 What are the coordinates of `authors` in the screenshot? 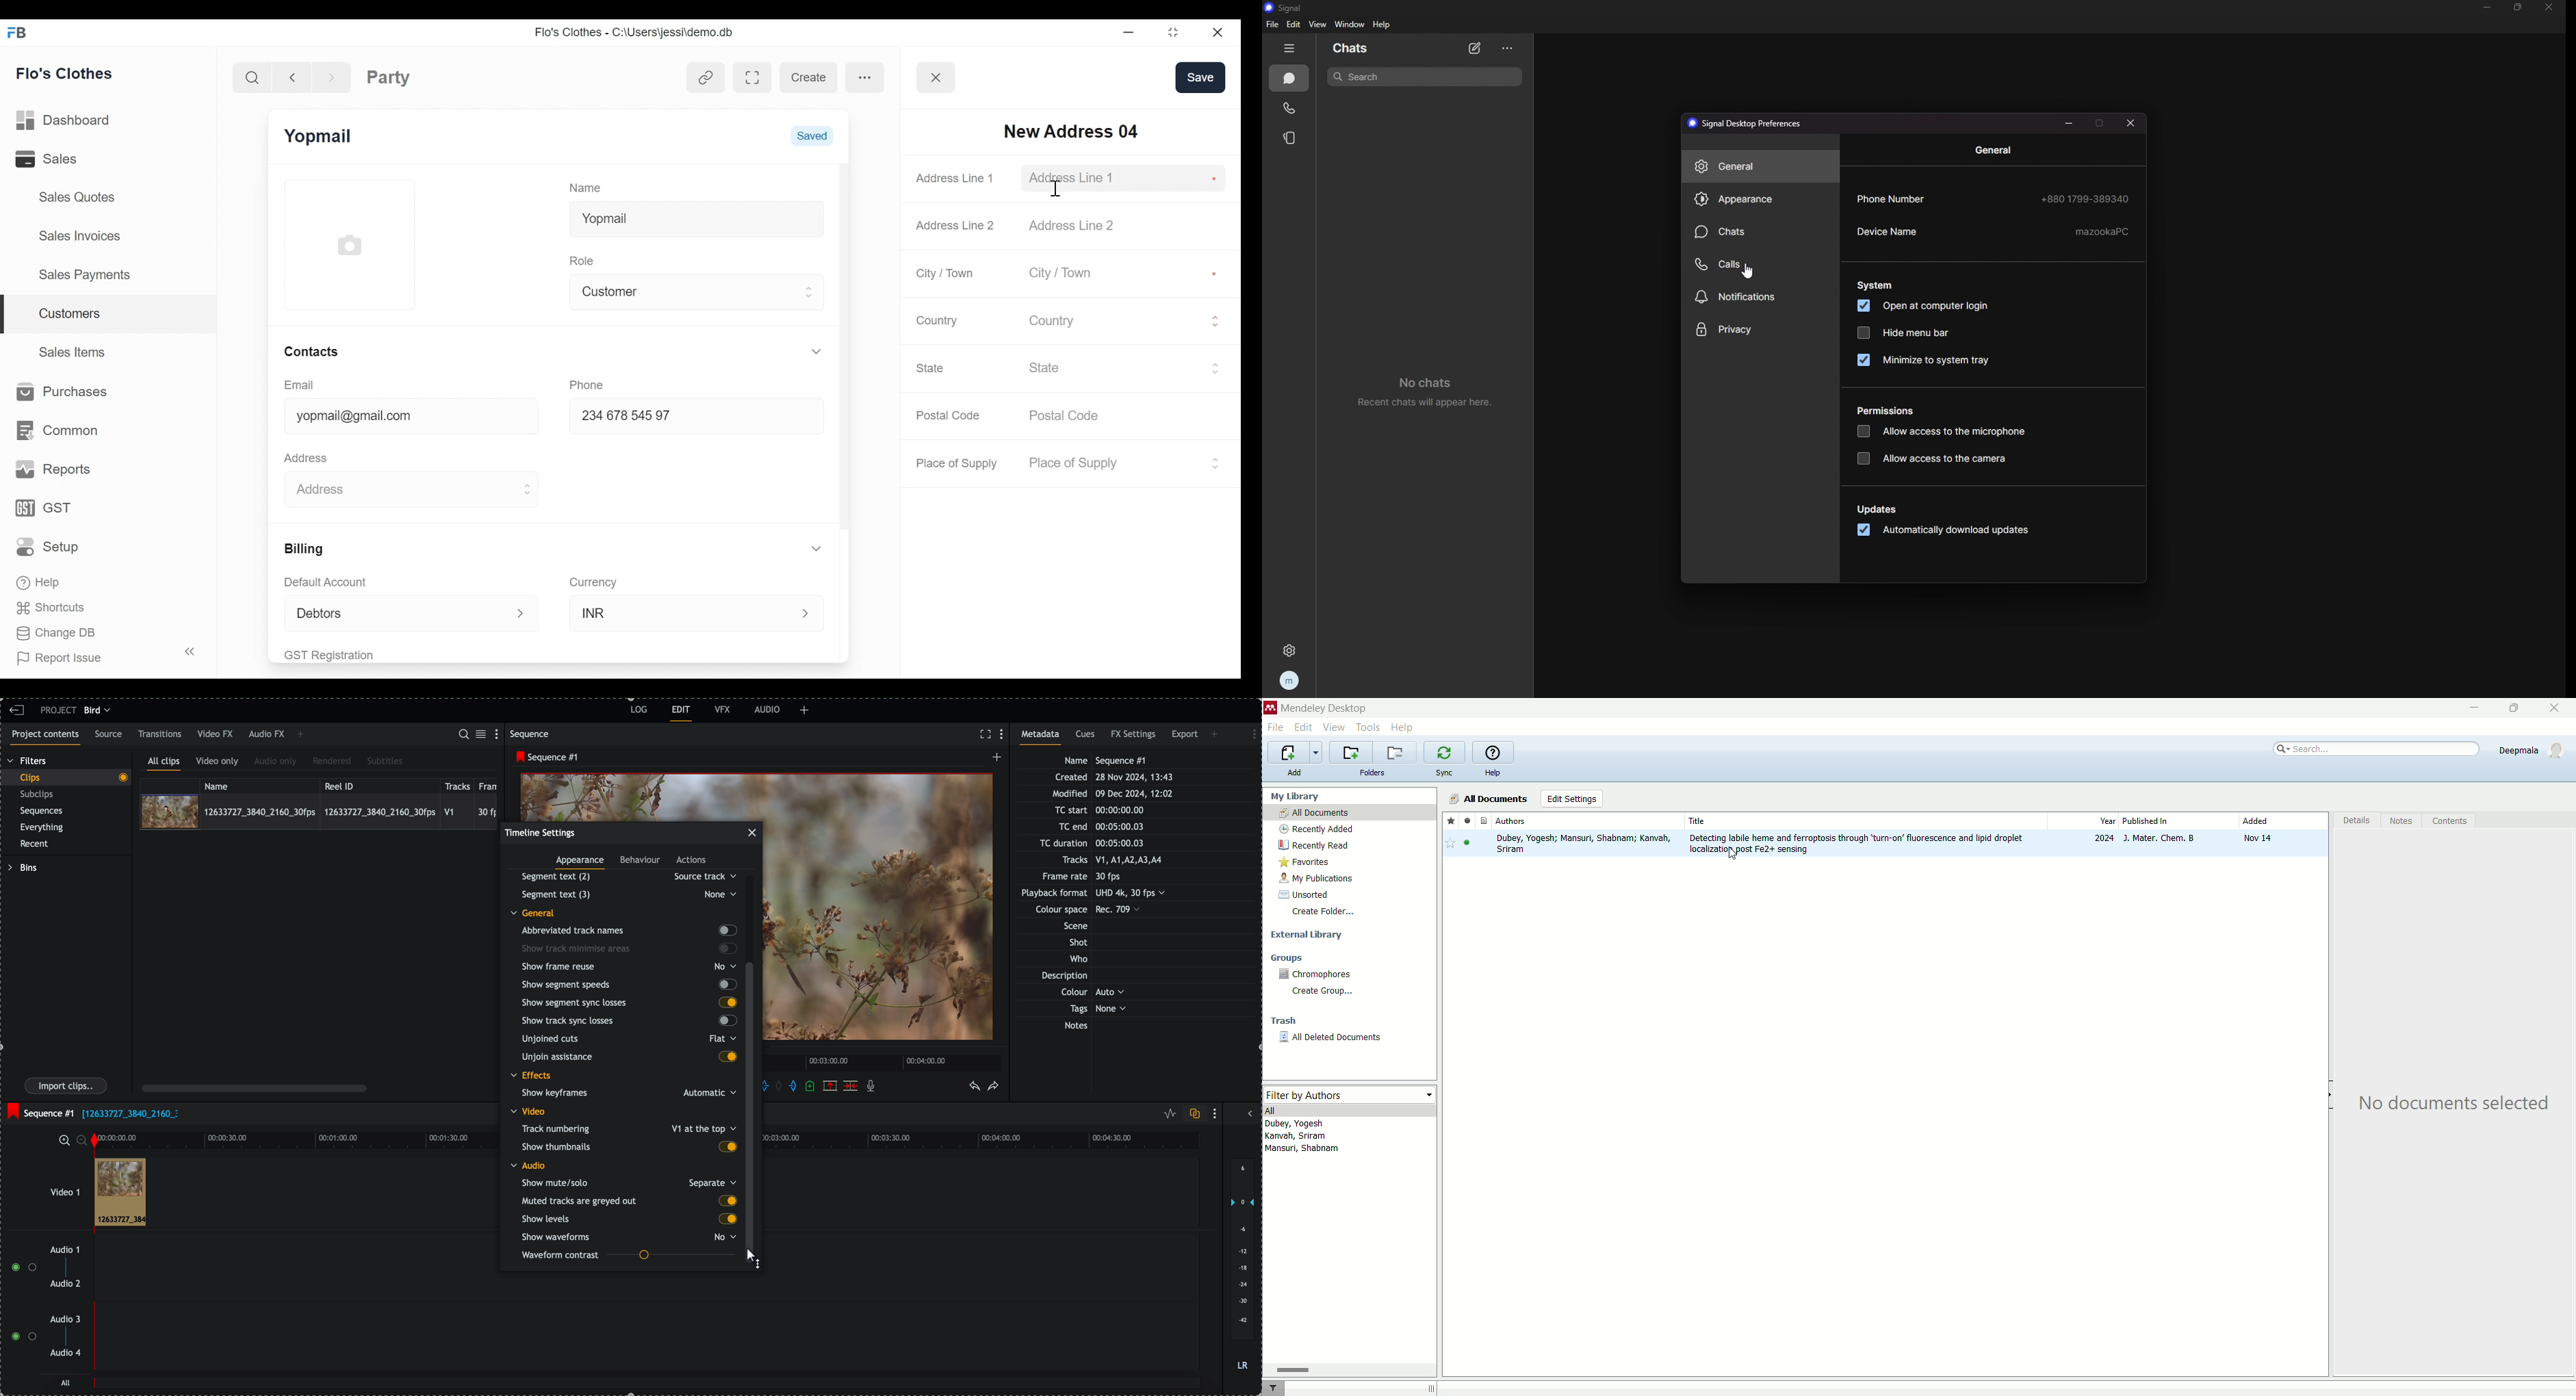 It's located at (1588, 821).